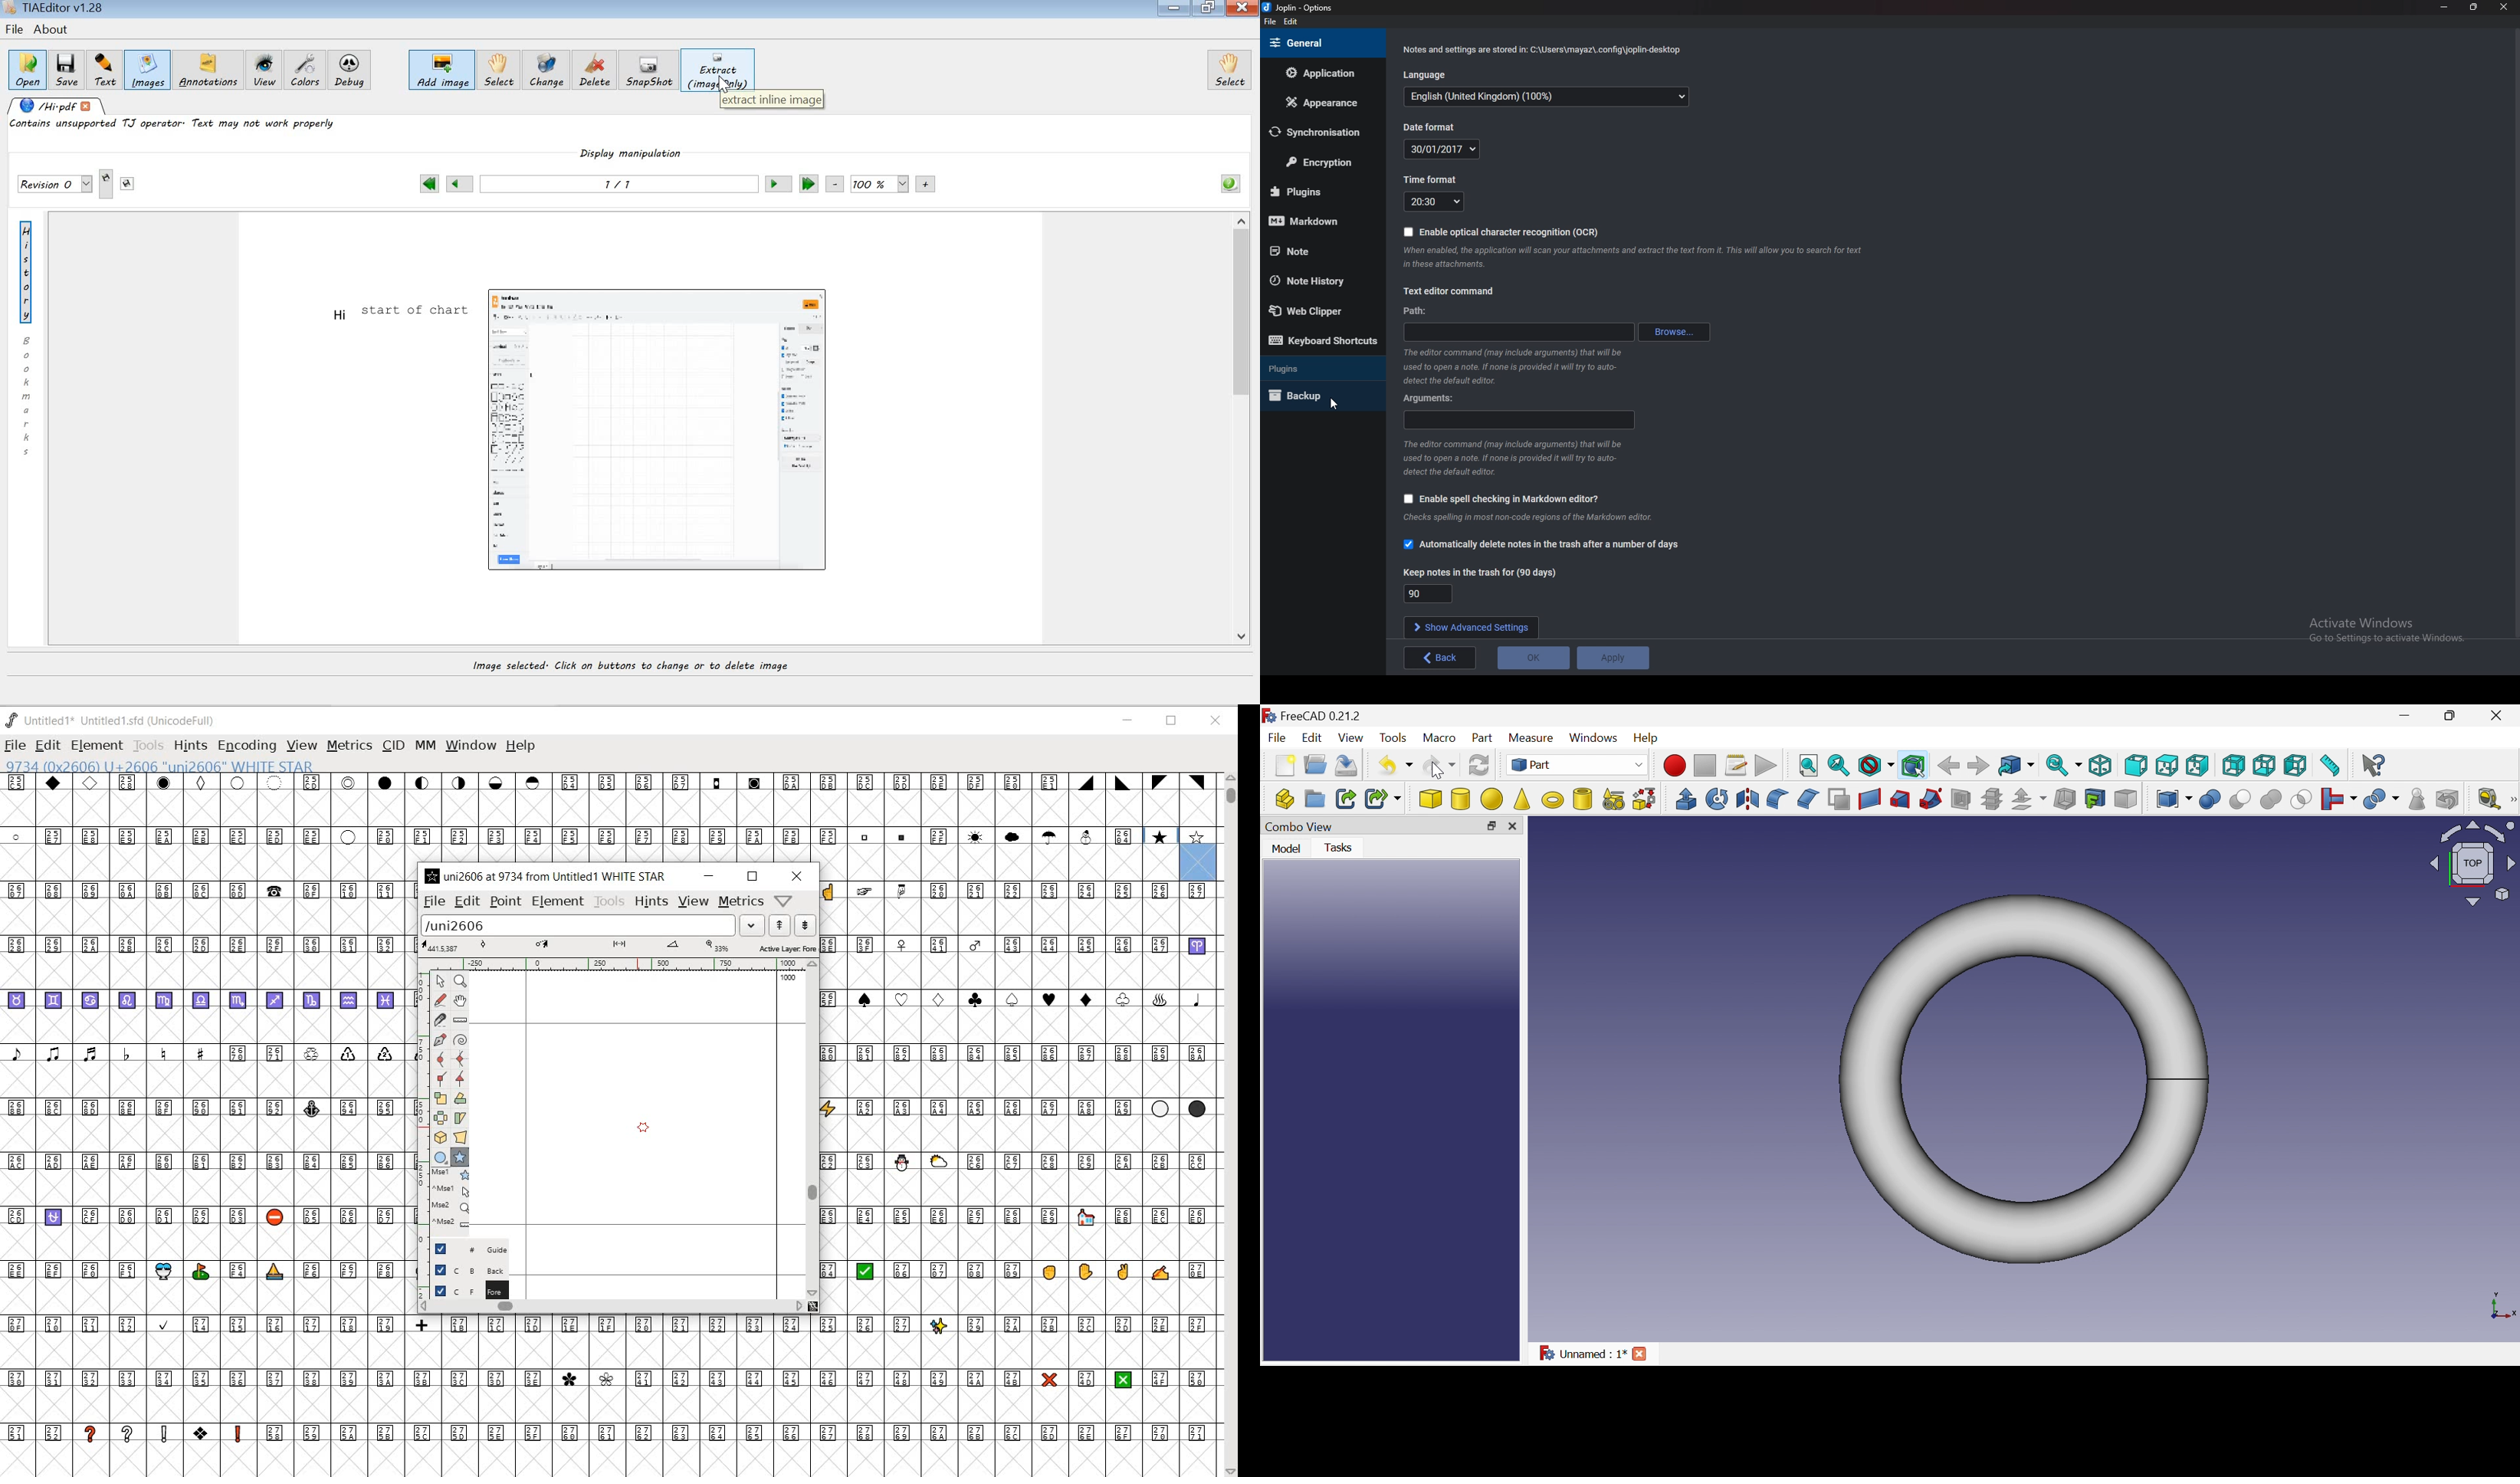 The height and width of the screenshot is (1484, 2520). What do you see at coordinates (127, 184) in the screenshot?
I see `saves this revision to another file` at bounding box center [127, 184].